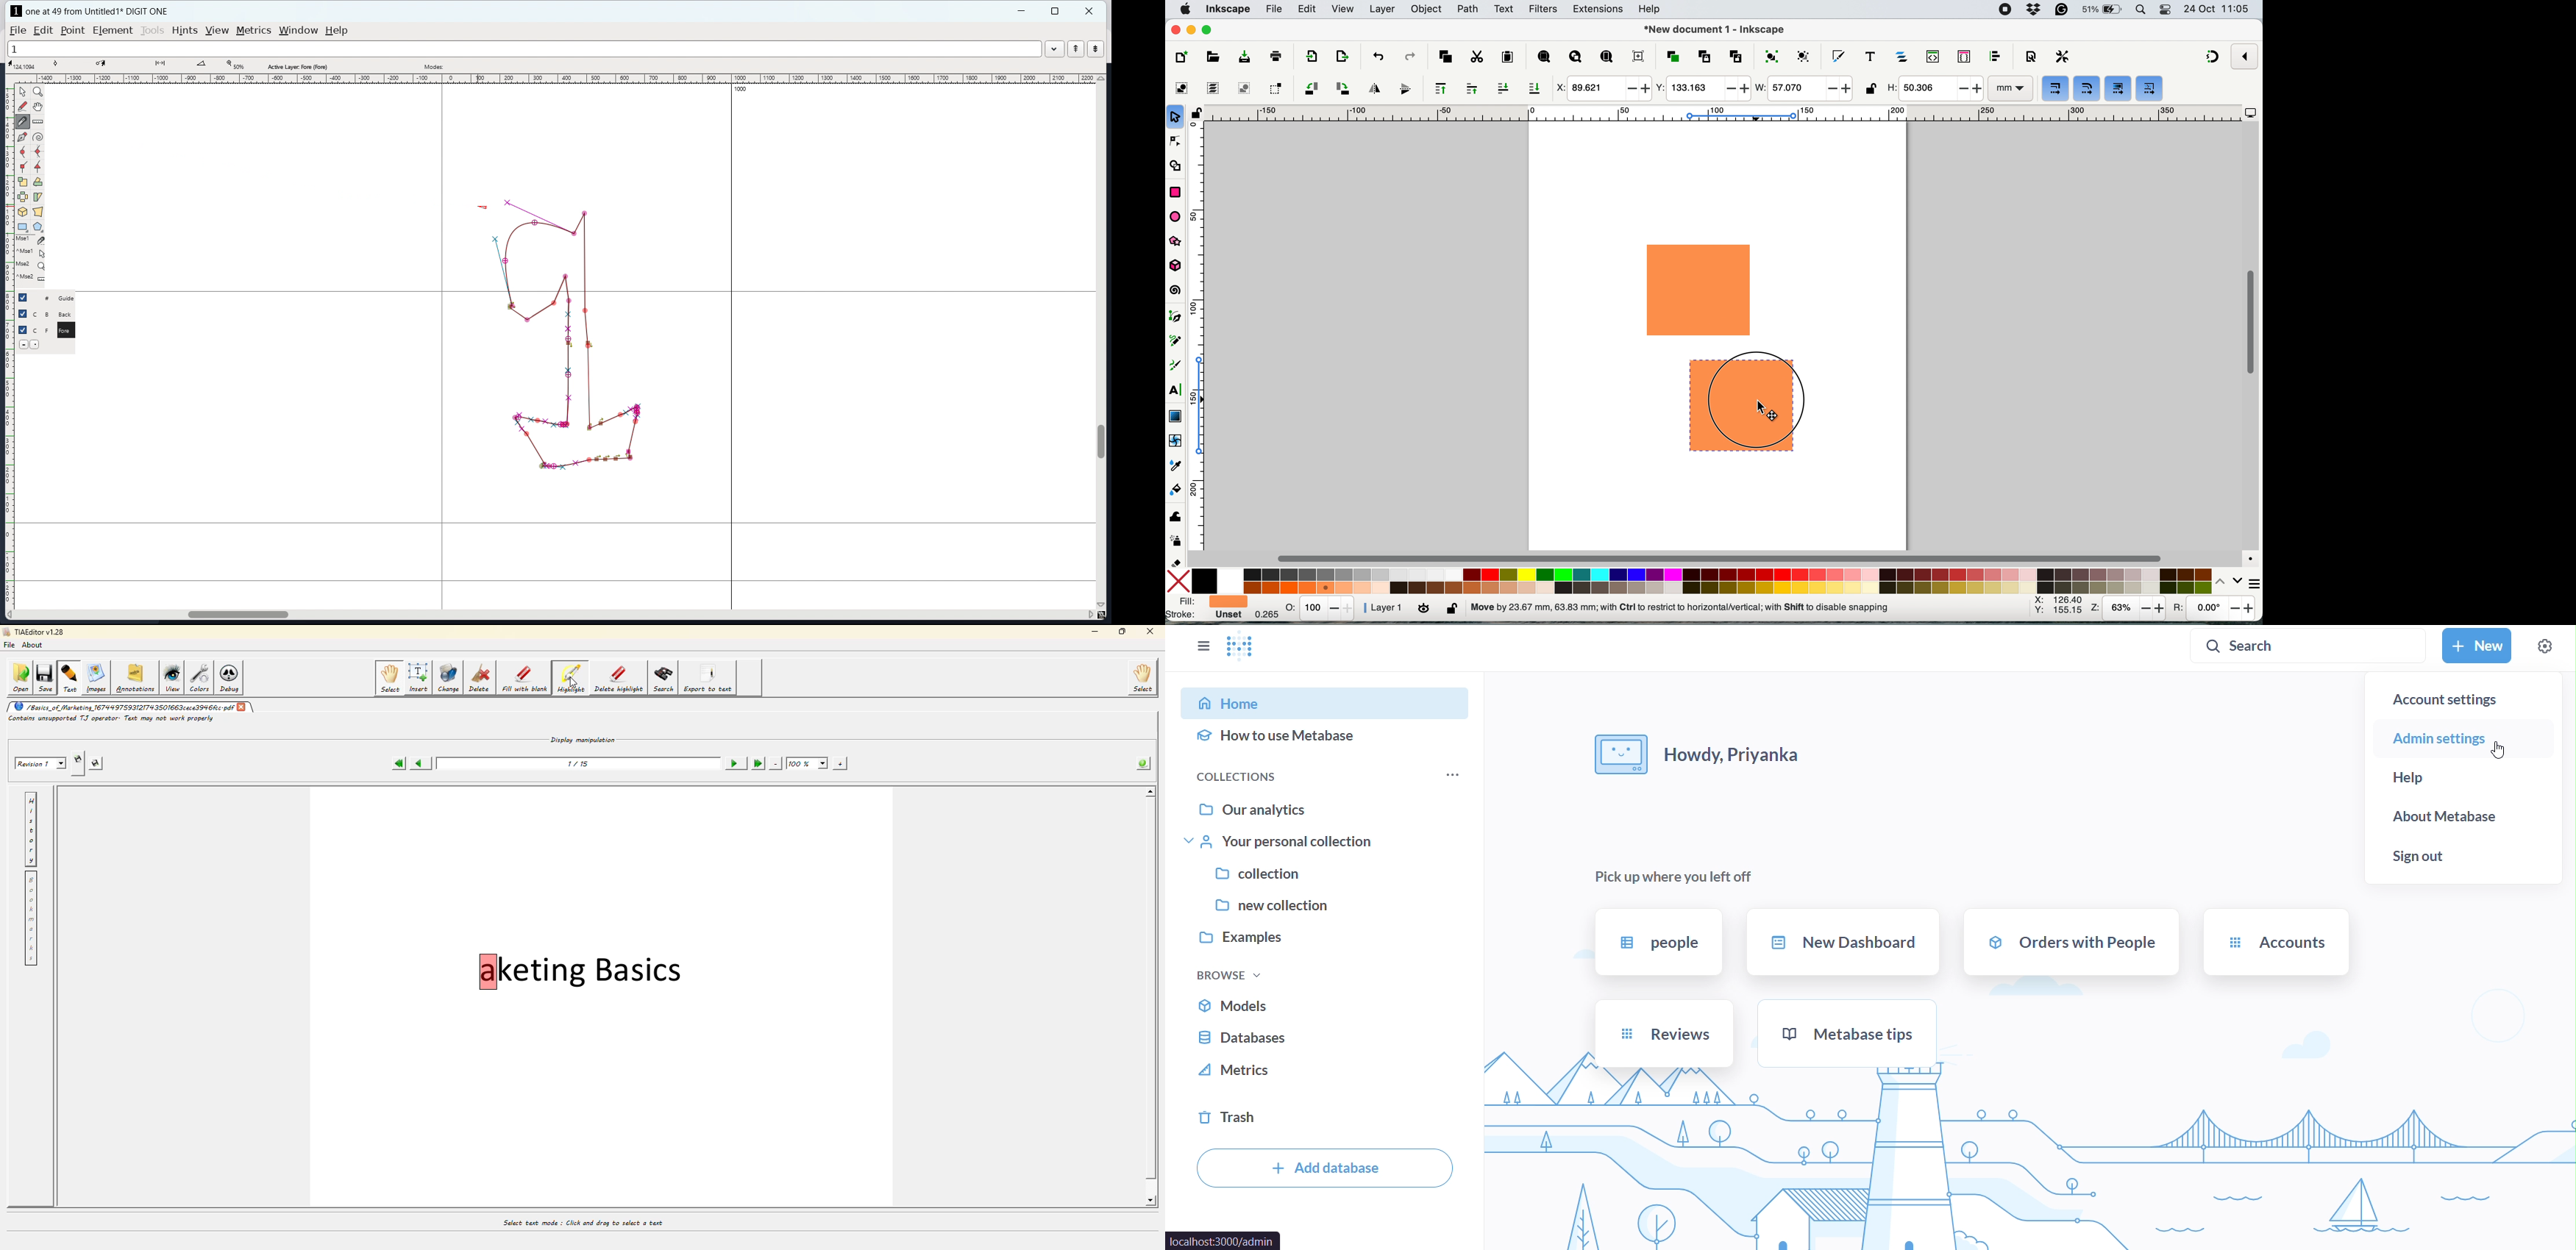  What do you see at coordinates (1175, 515) in the screenshot?
I see `tweak tool` at bounding box center [1175, 515].